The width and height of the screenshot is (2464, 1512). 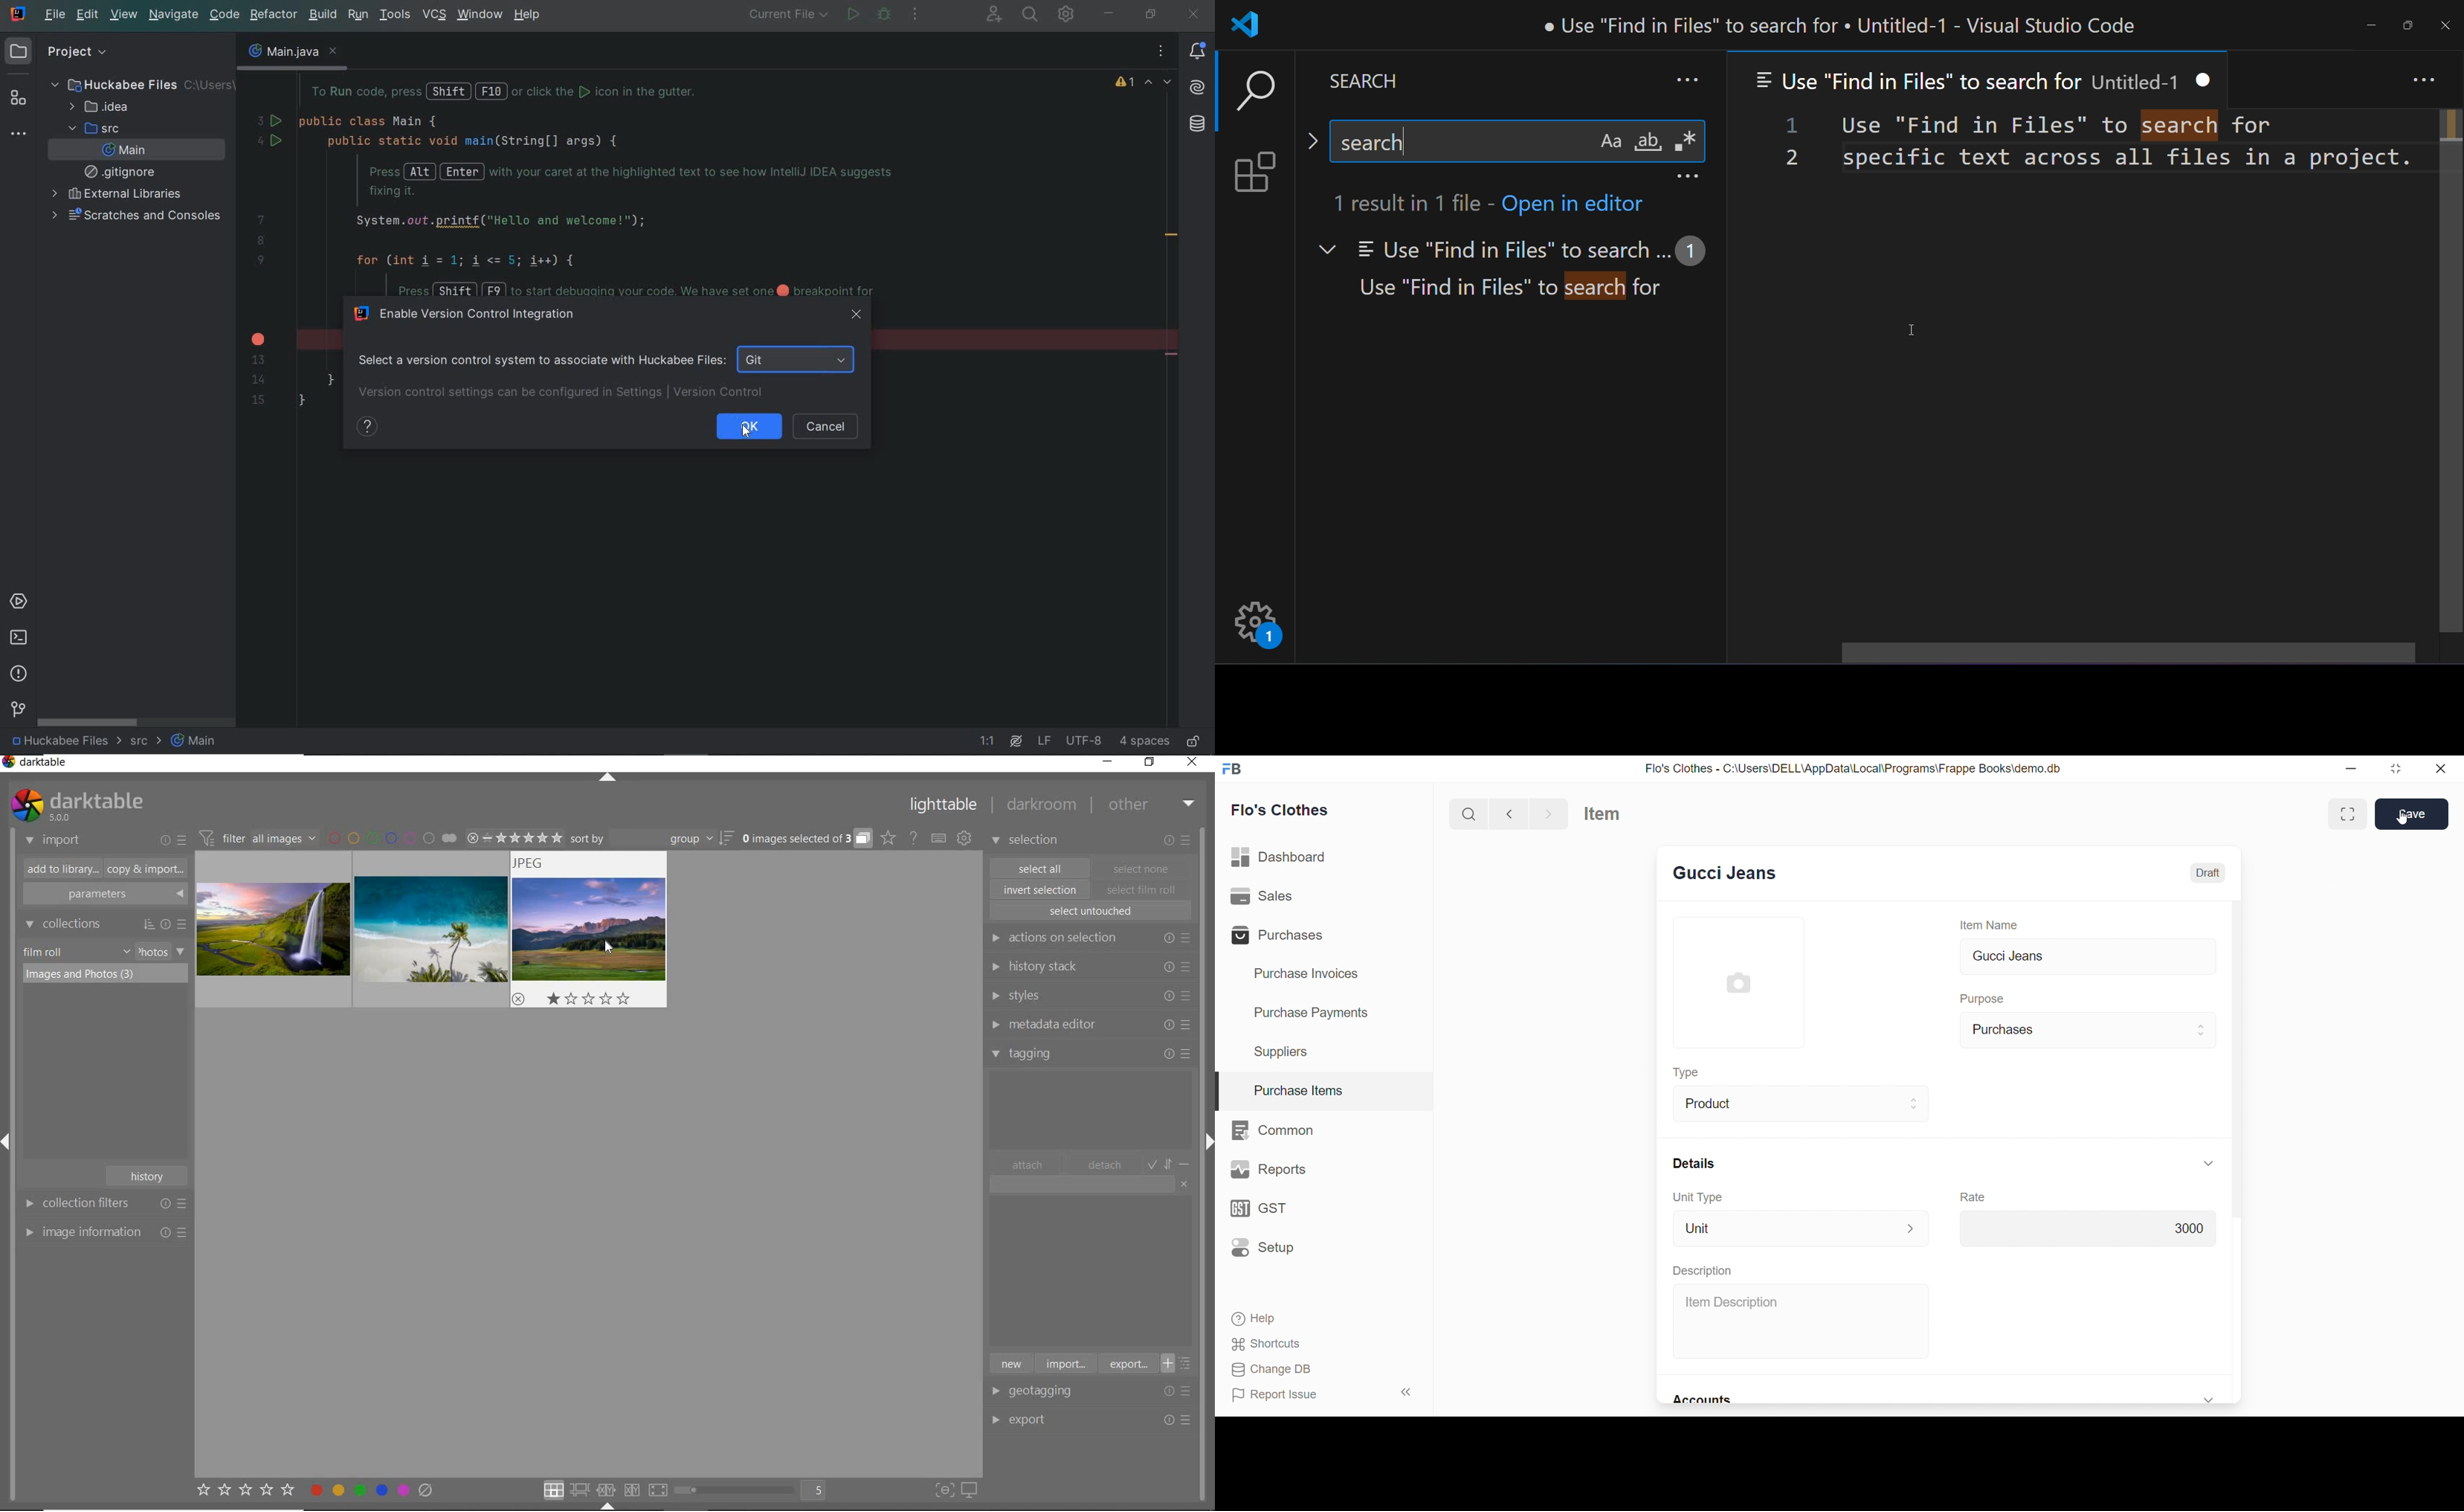 What do you see at coordinates (1046, 1392) in the screenshot?
I see `geotagging` at bounding box center [1046, 1392].